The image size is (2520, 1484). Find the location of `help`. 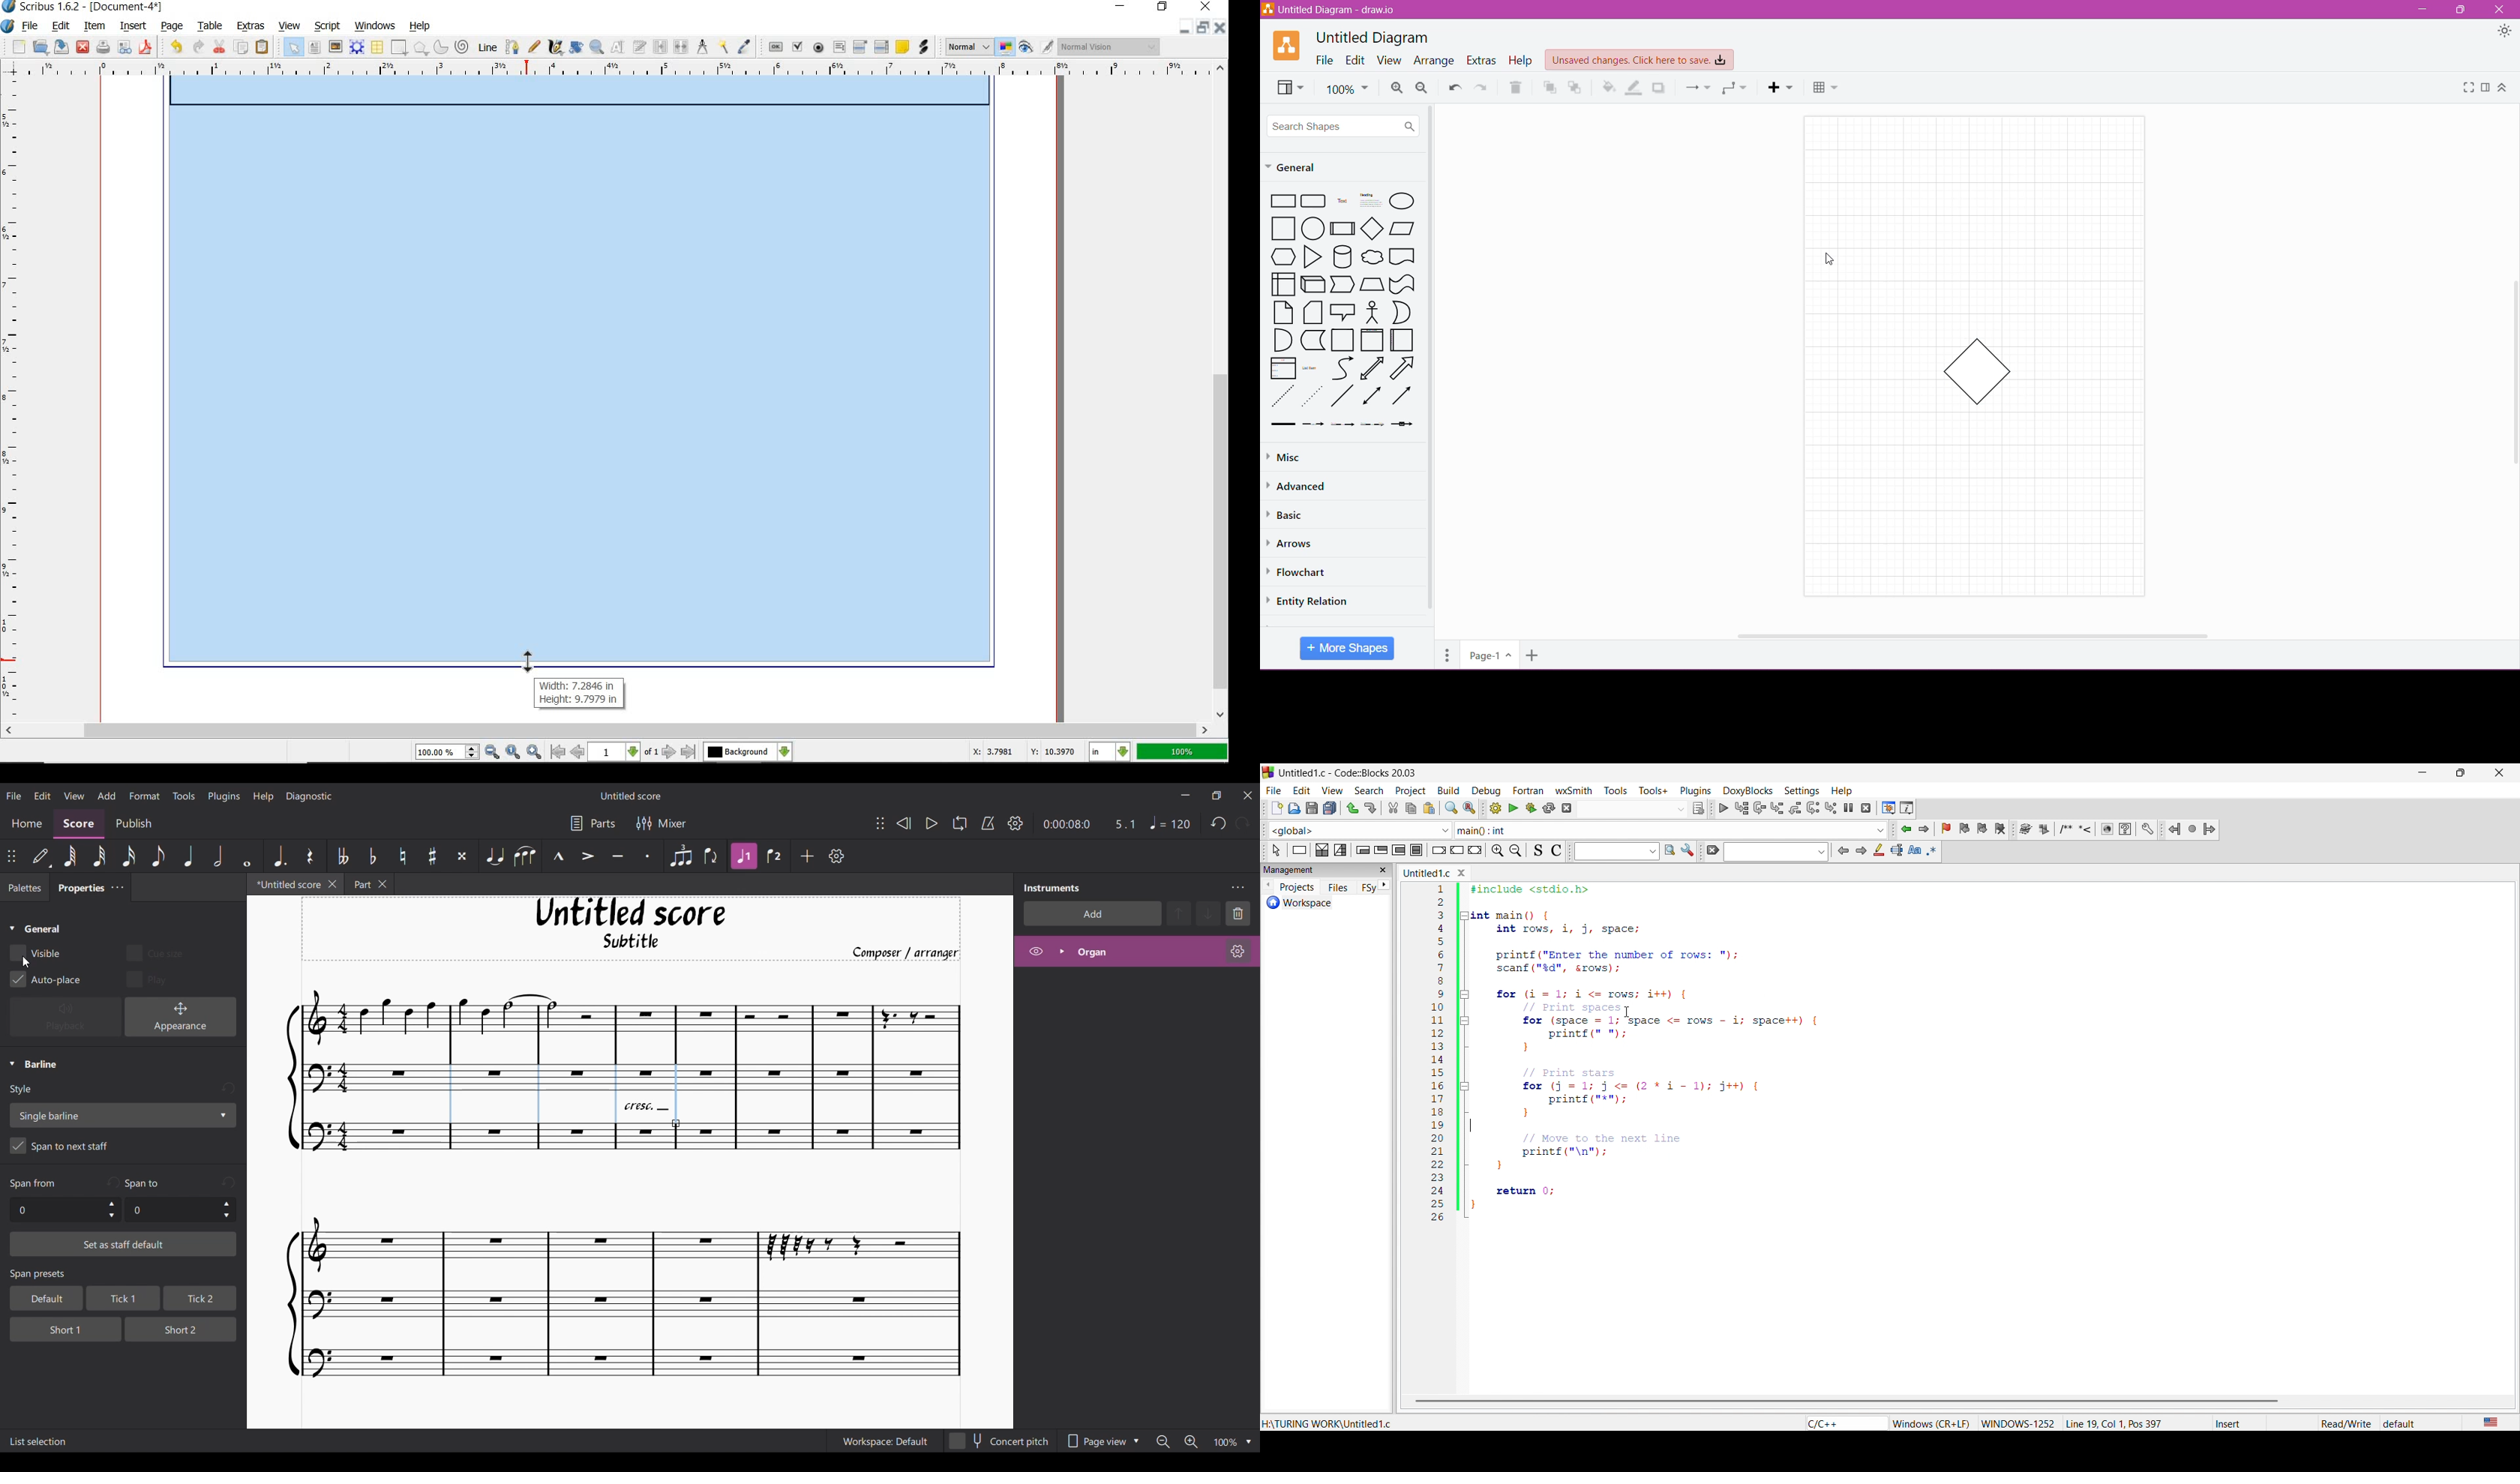

help is located at coordinates (1840, 790).